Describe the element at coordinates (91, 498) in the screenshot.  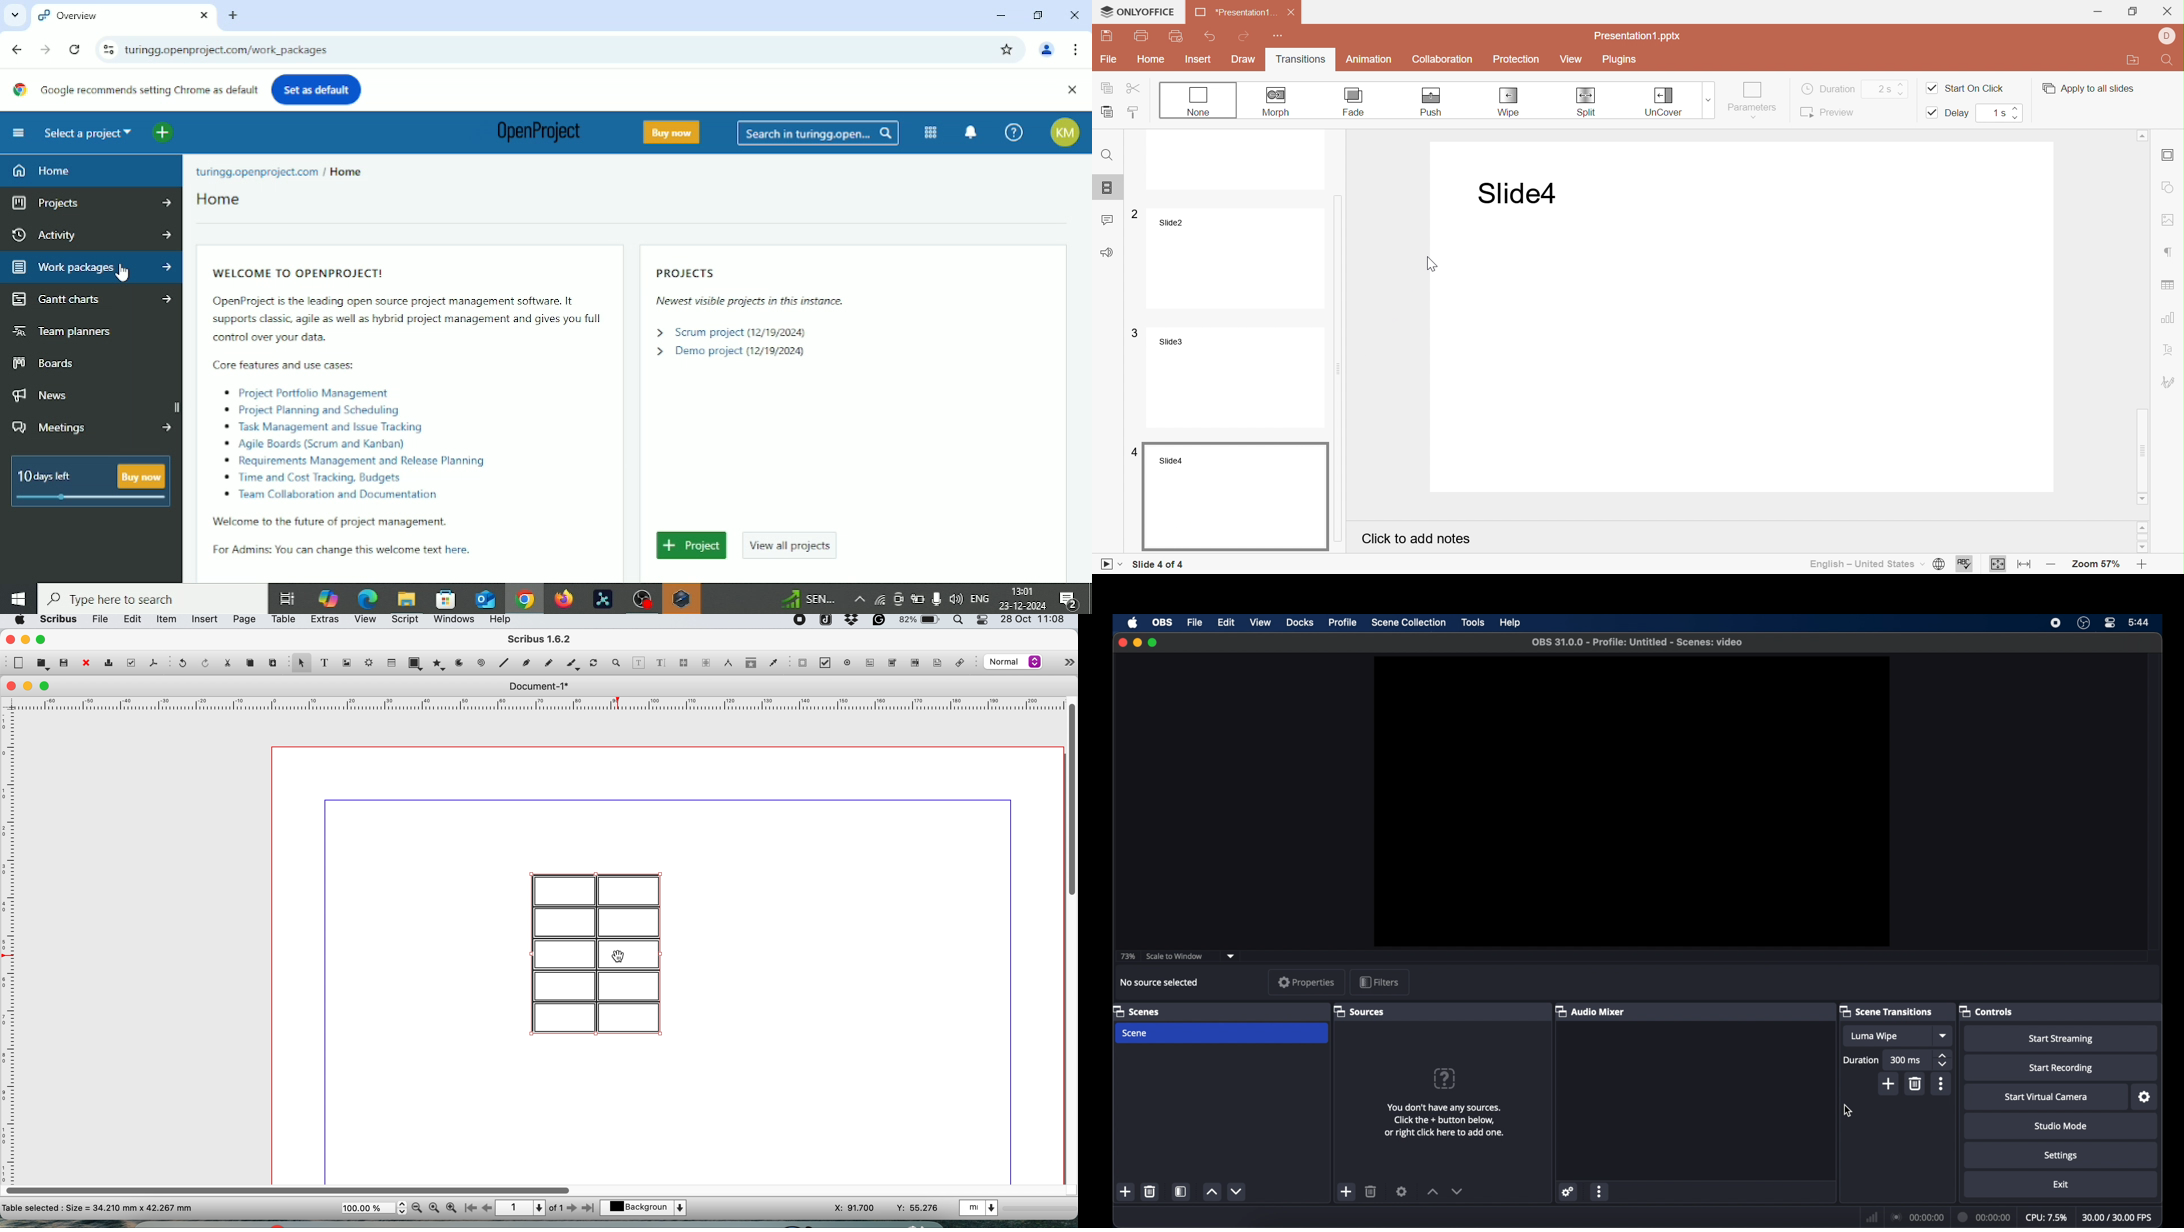
I see `days of subscription left in slide bar` at that location.